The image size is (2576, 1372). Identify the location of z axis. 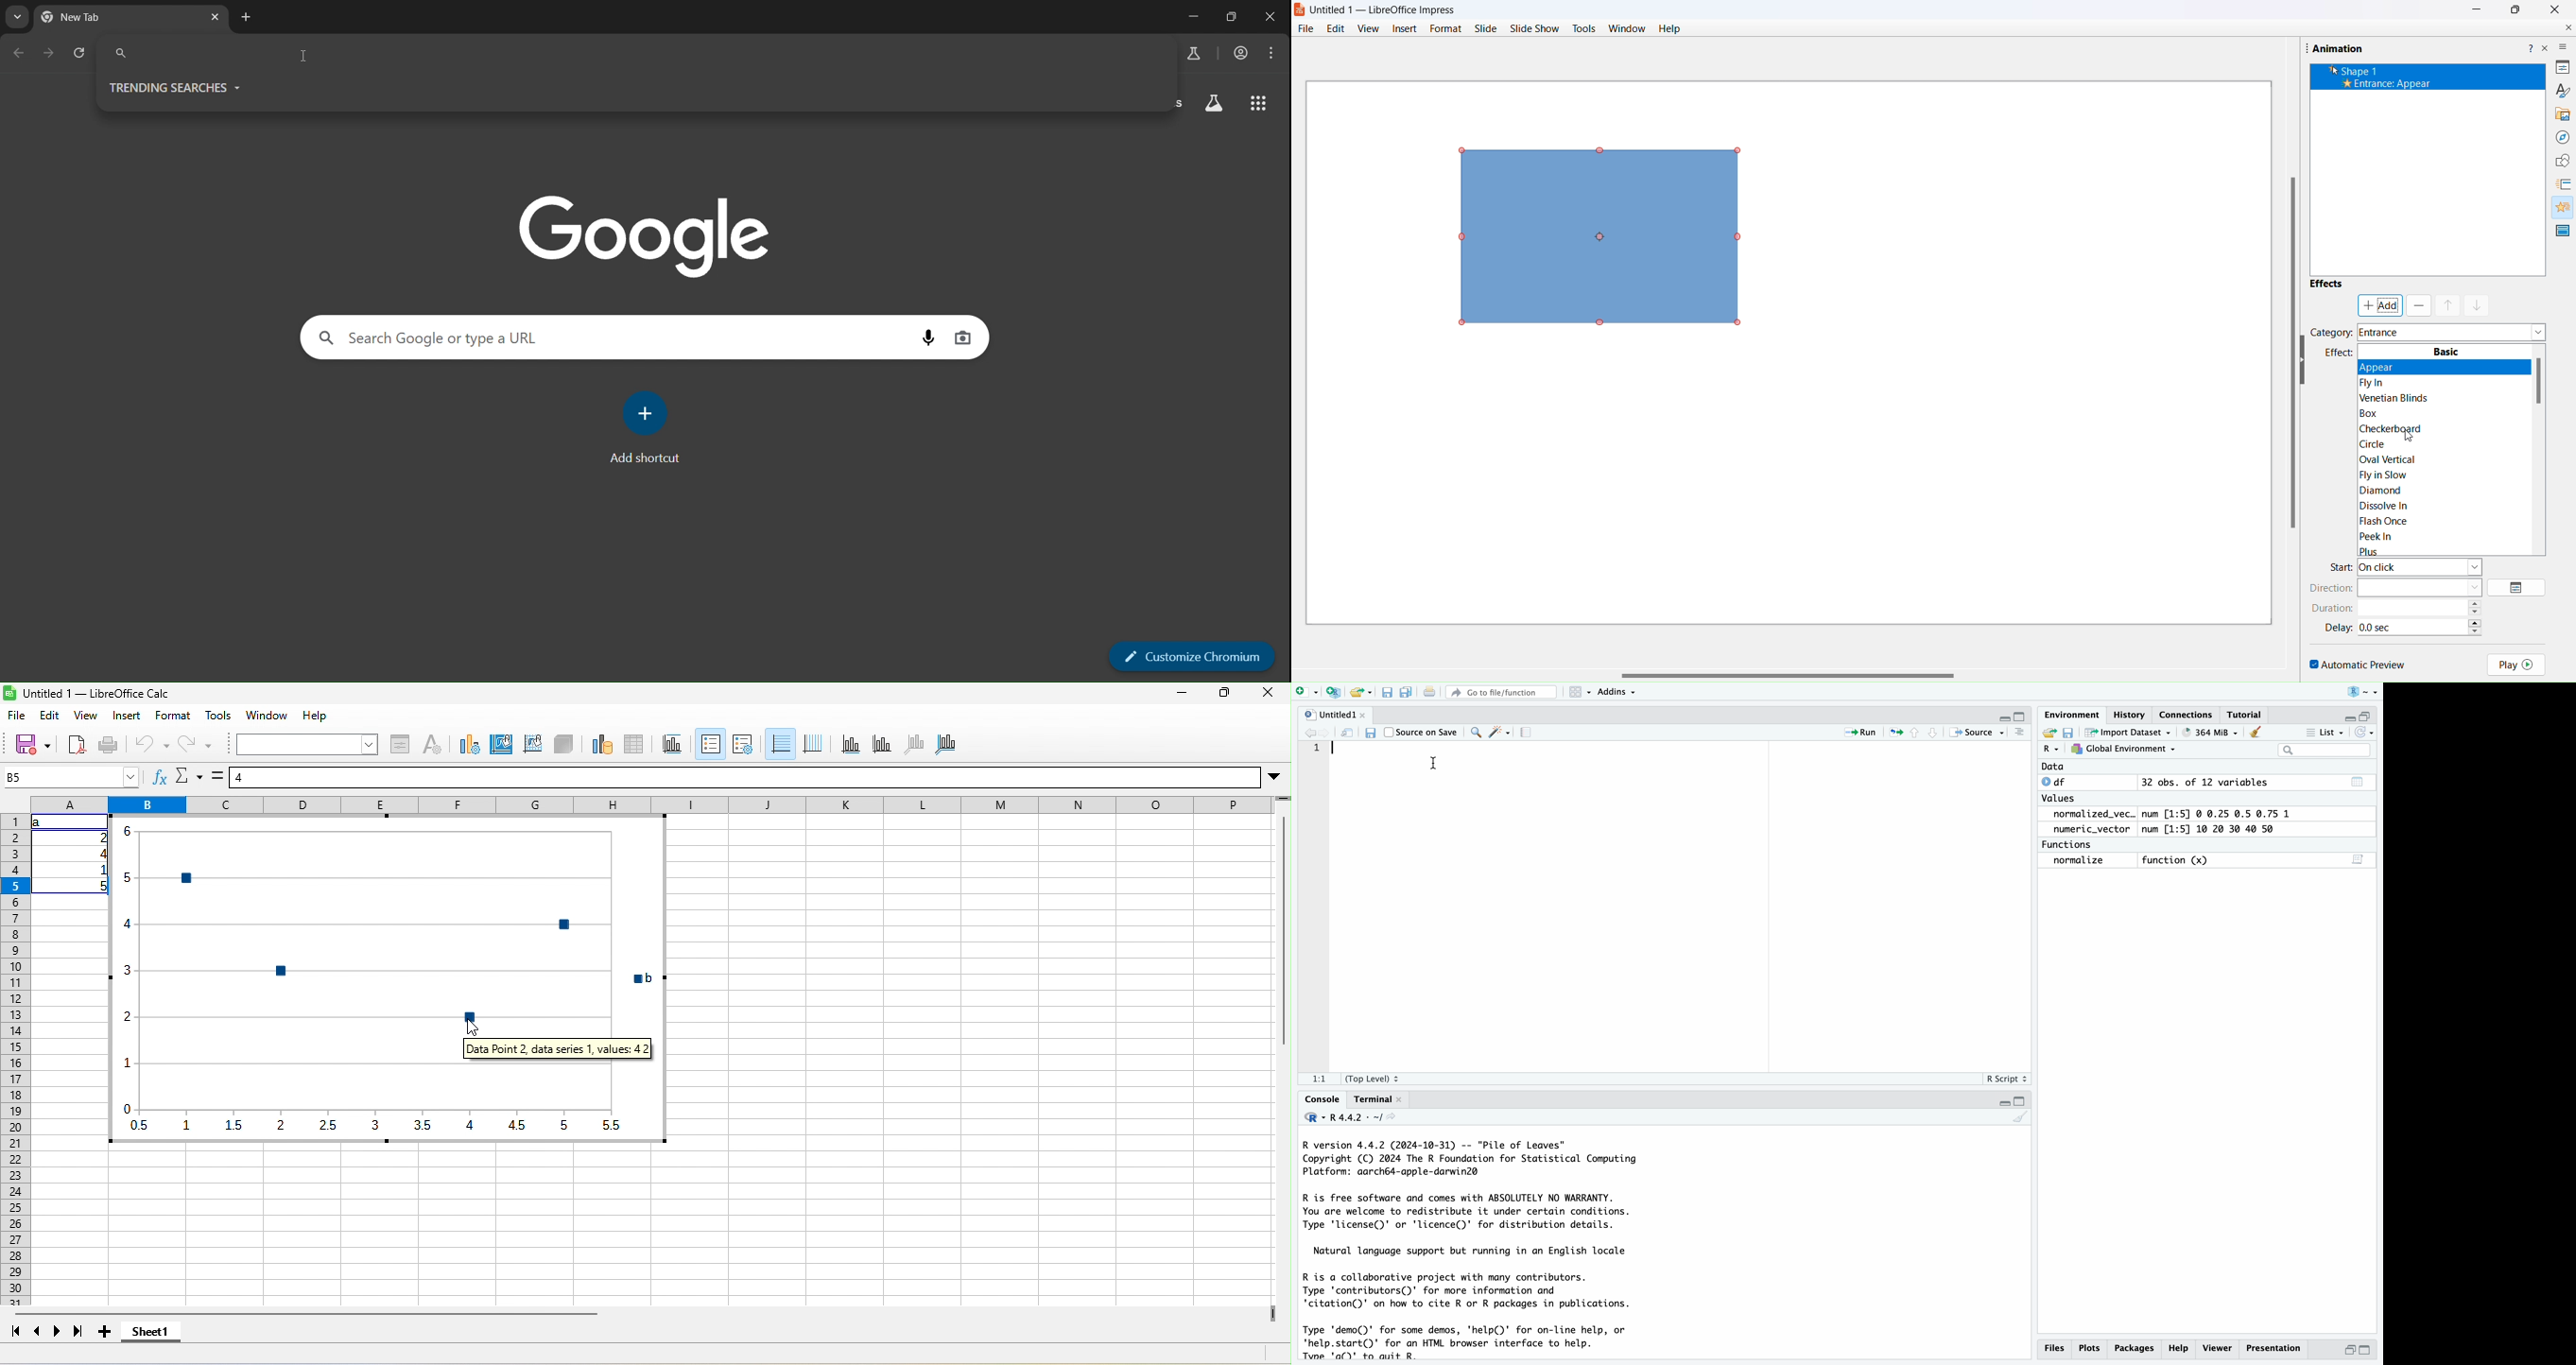
(915, 746).